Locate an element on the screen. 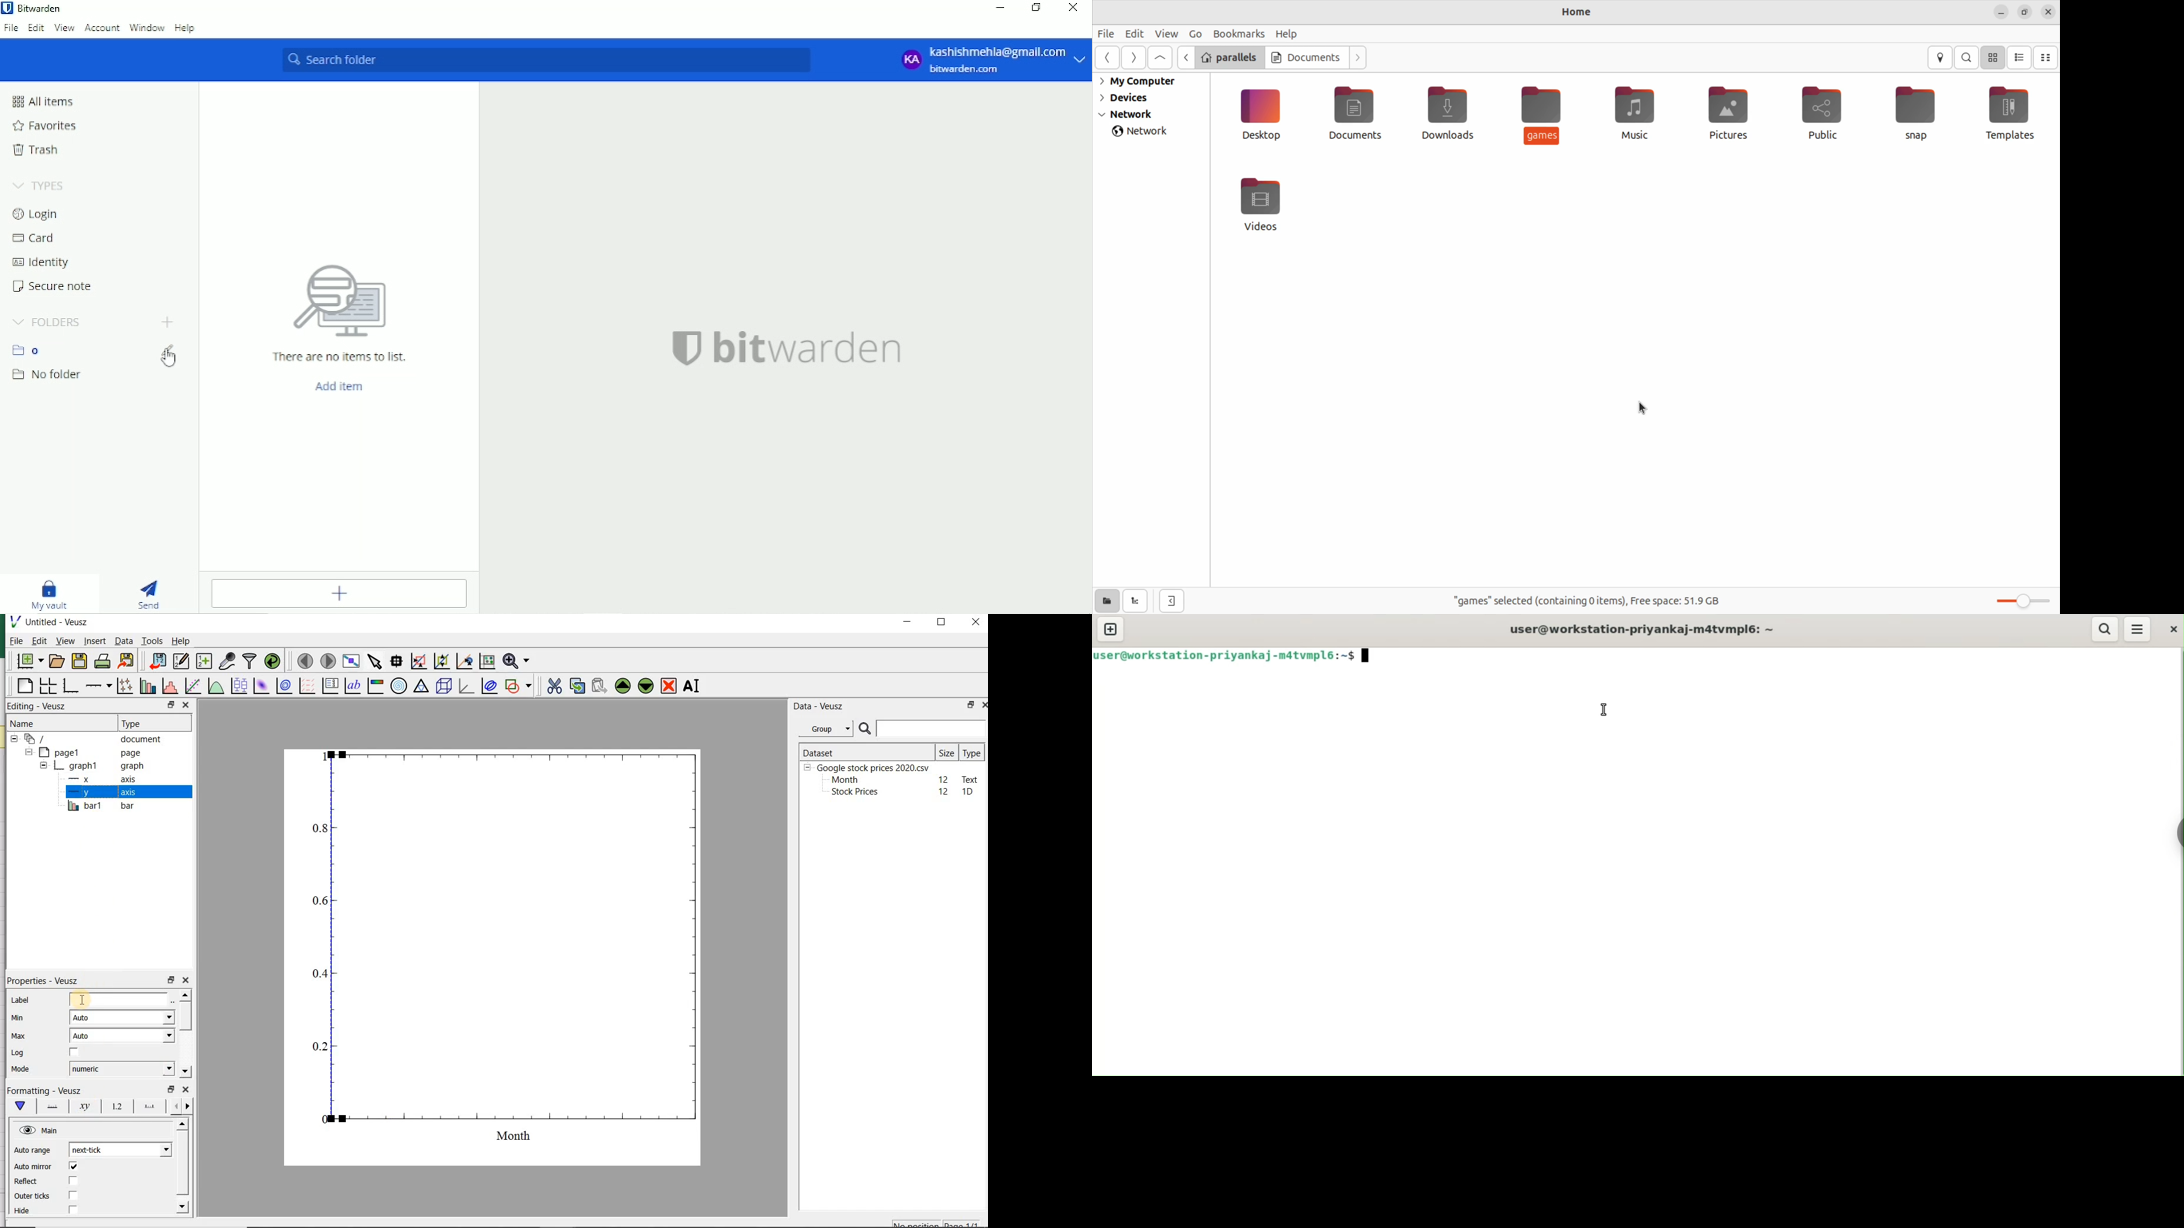 The image size is (2184, 1232). Window is located at coordinates (147, 28).